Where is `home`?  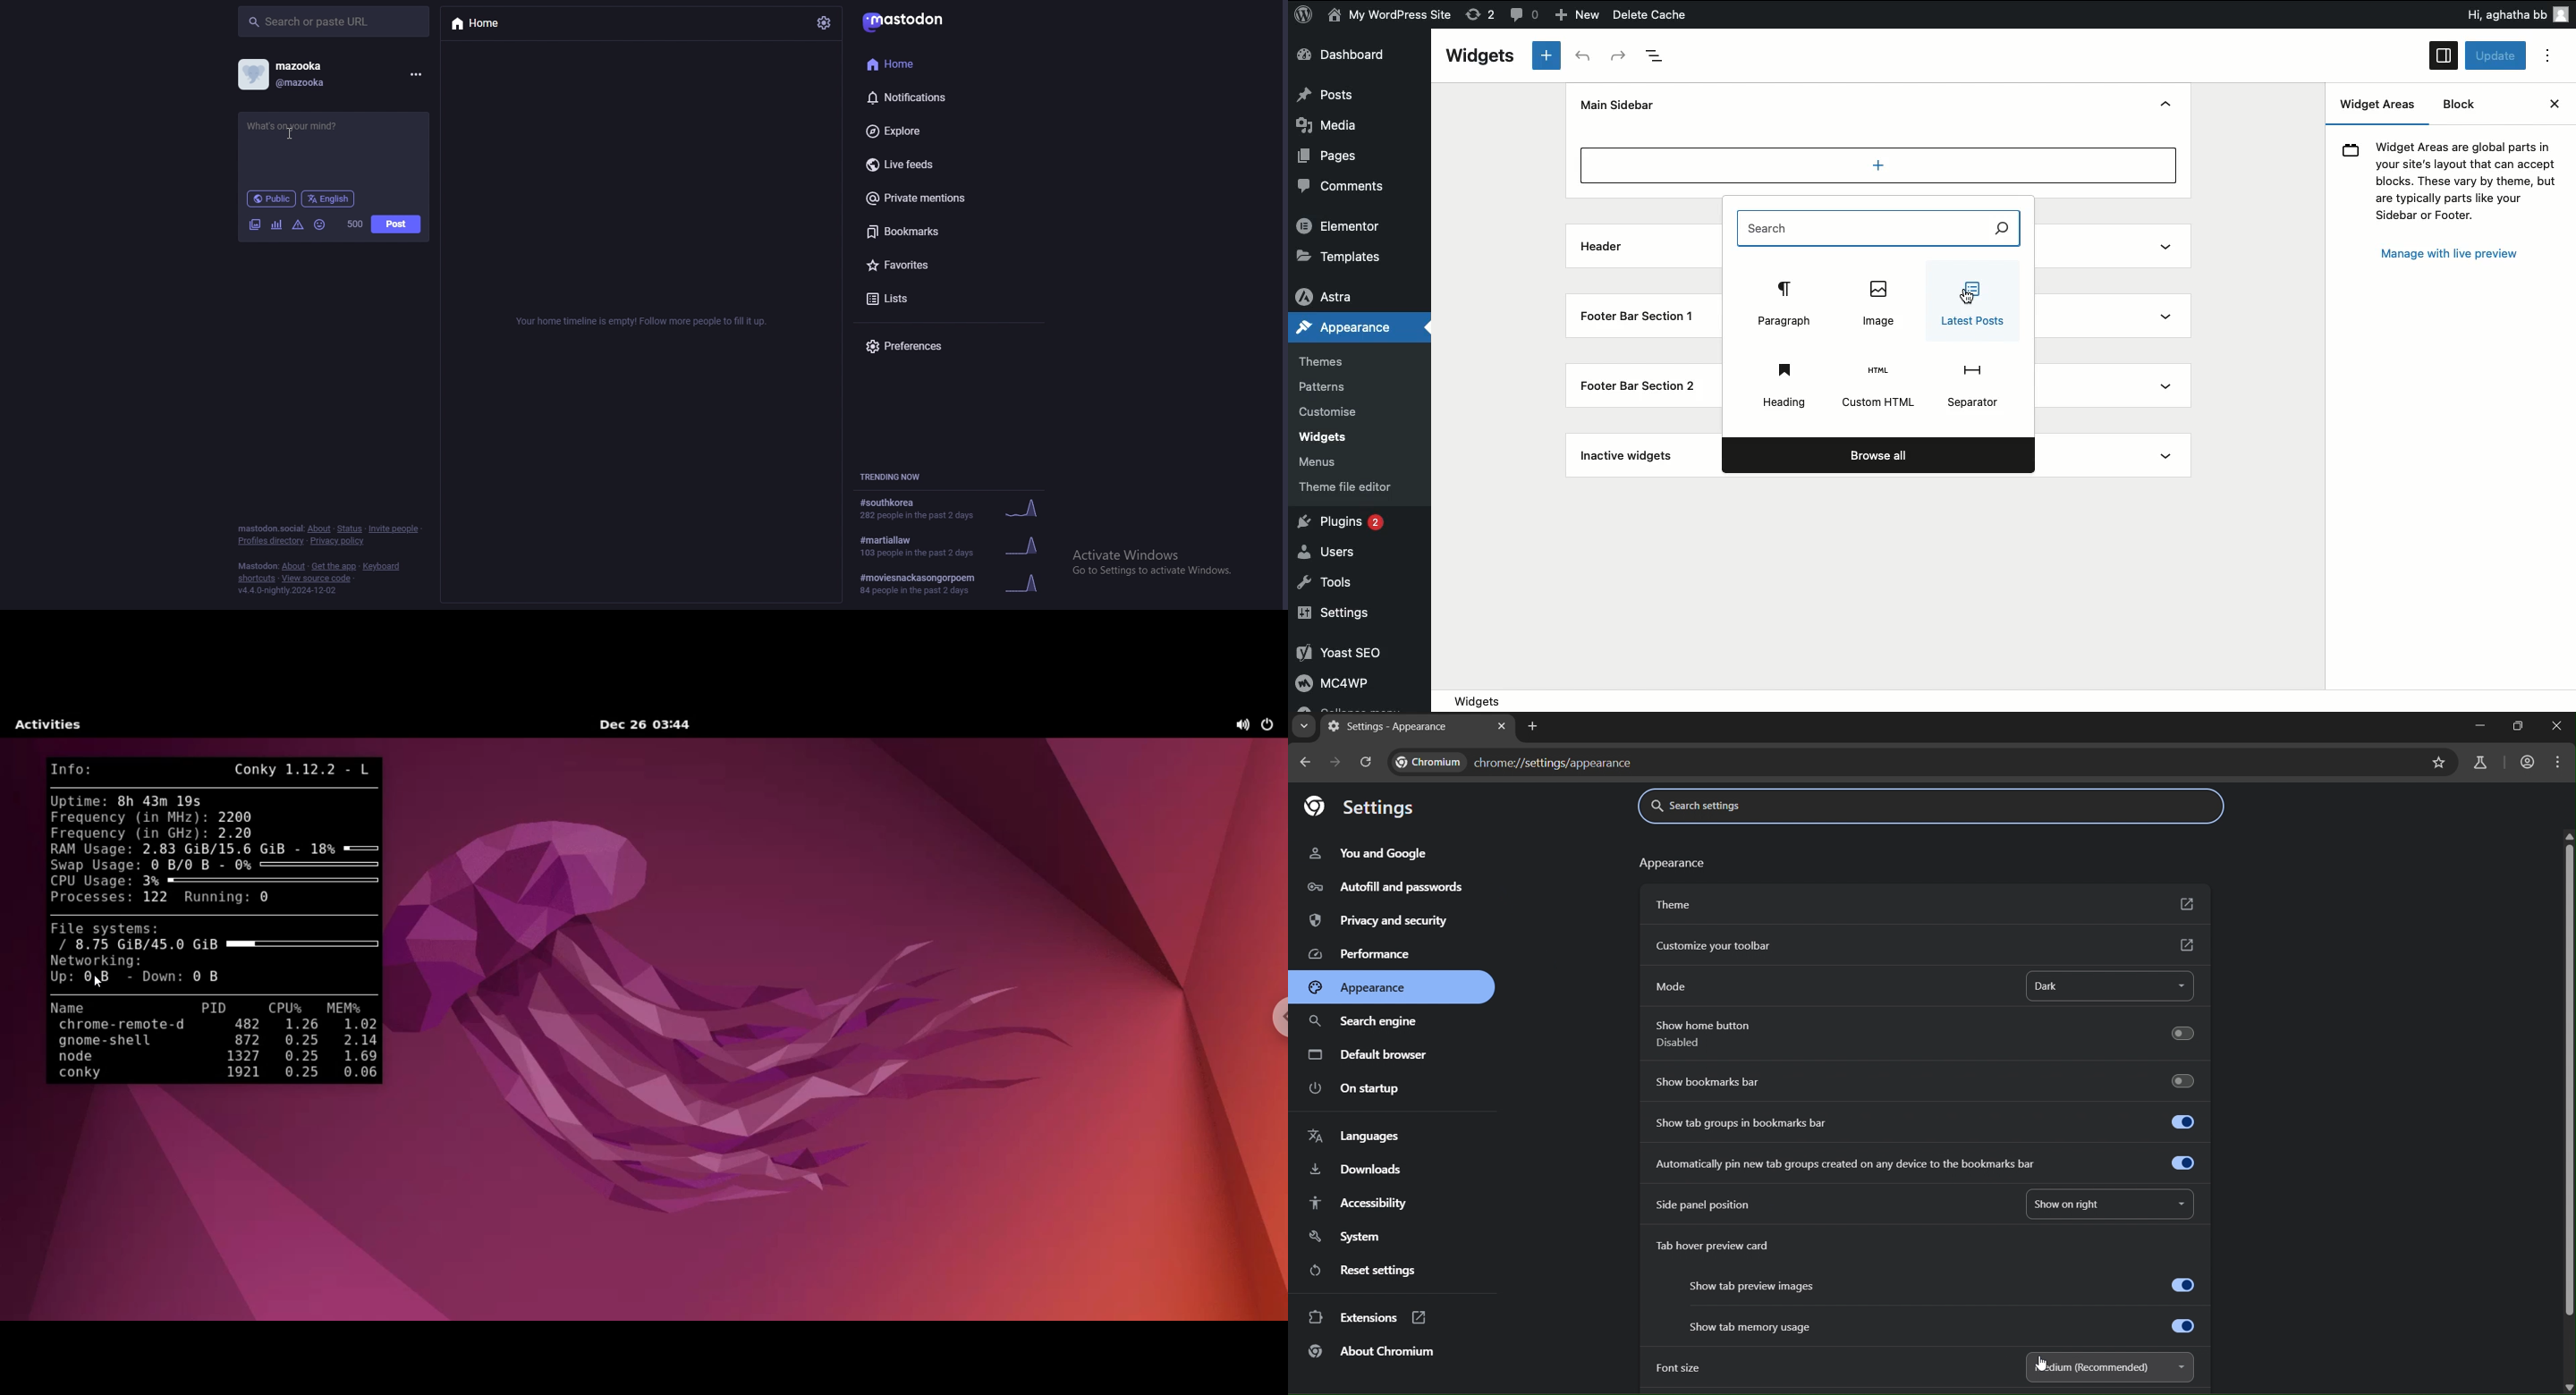
home is located at coordinates (922, 64).